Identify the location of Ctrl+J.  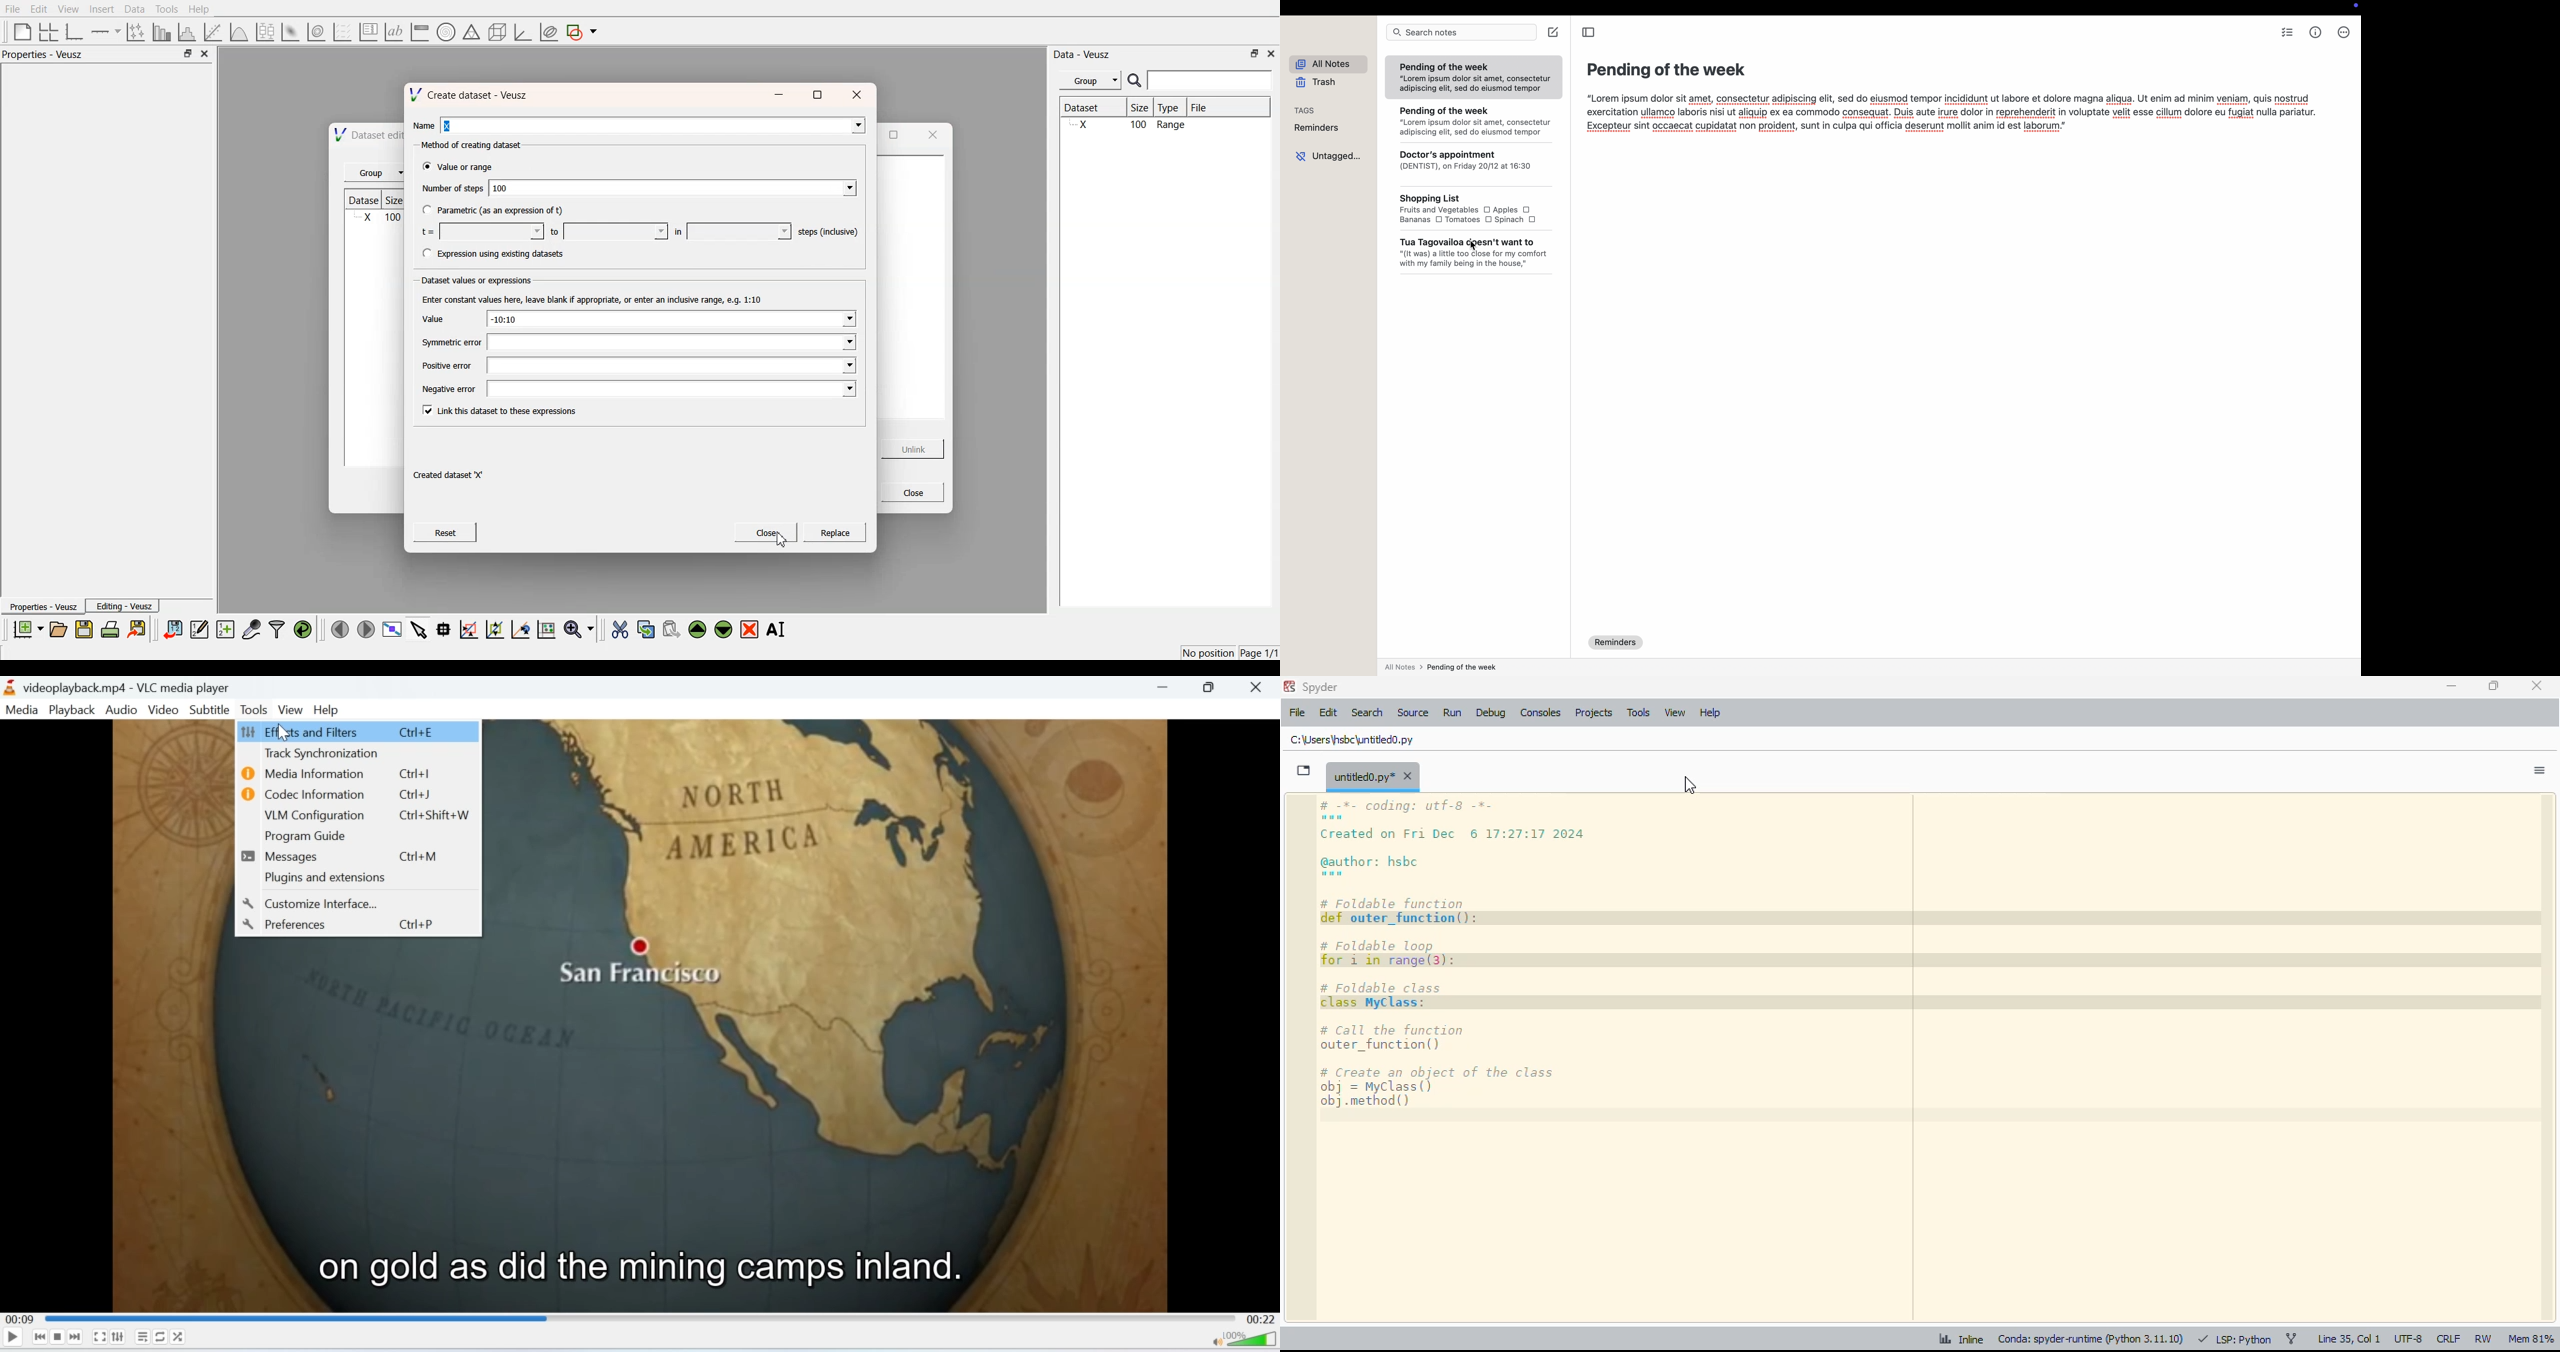
(421, 795).